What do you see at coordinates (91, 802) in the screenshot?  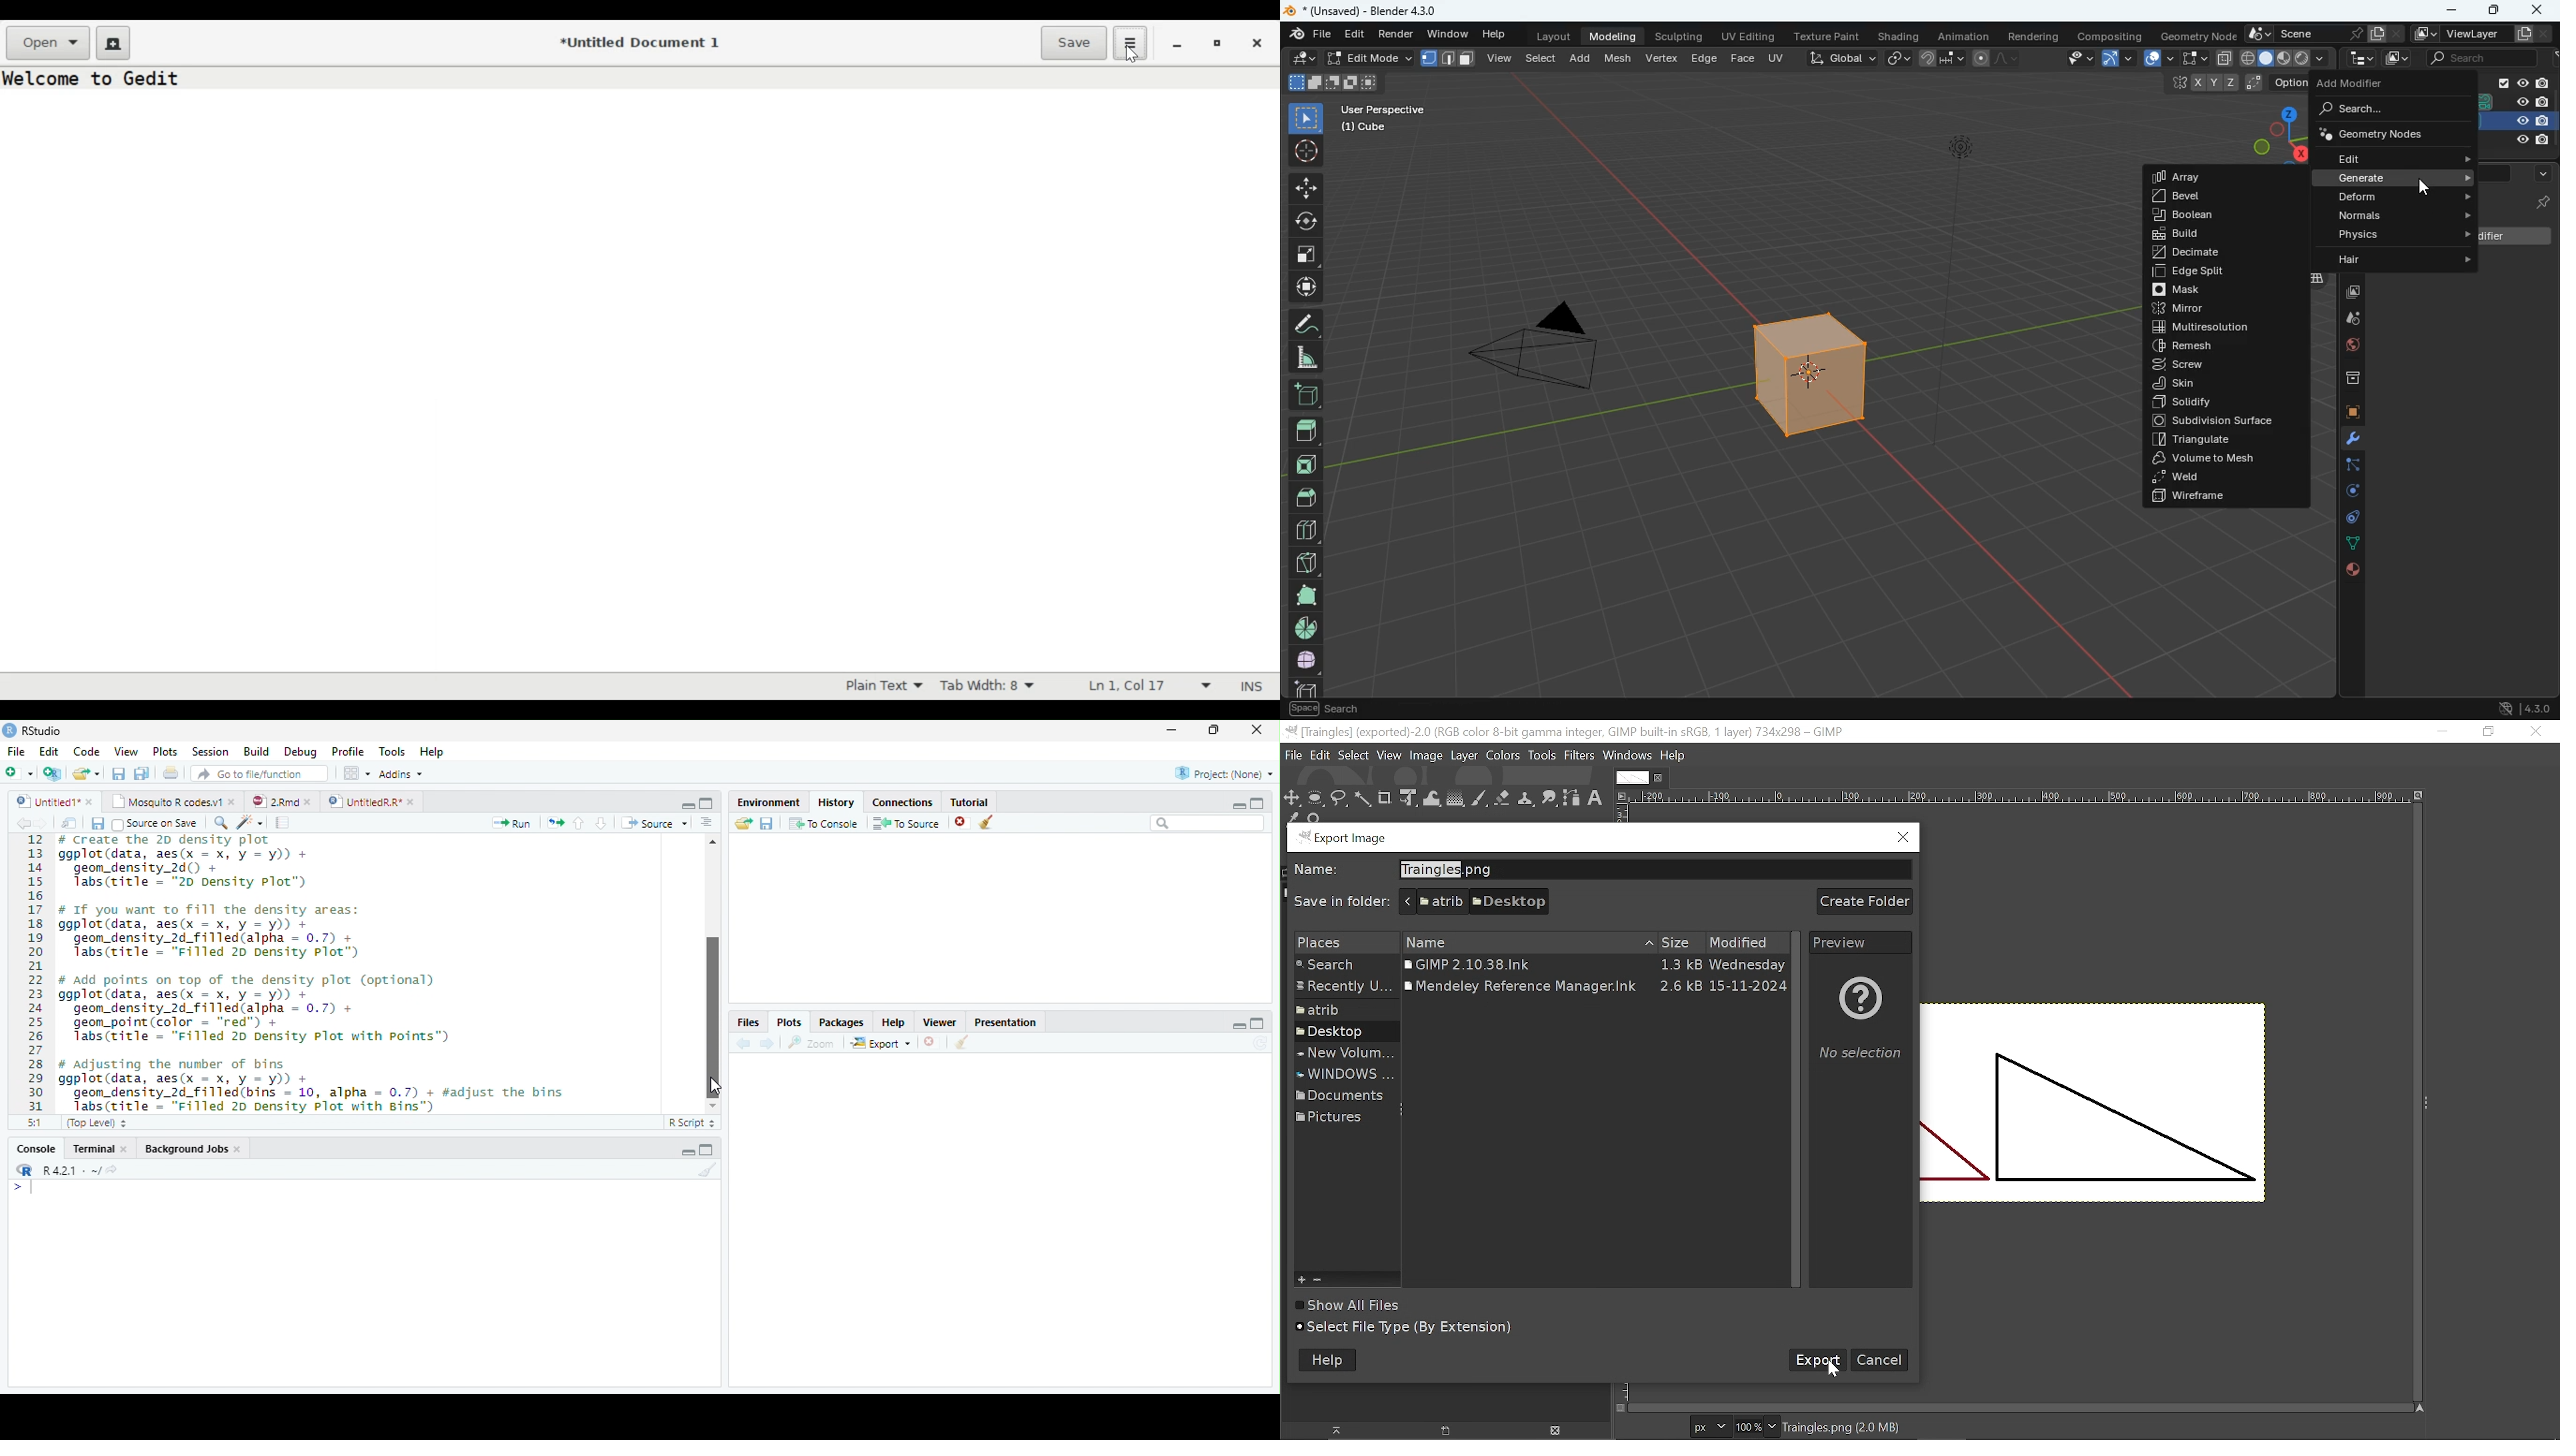 I see `close` at bounding box center [91, 802].